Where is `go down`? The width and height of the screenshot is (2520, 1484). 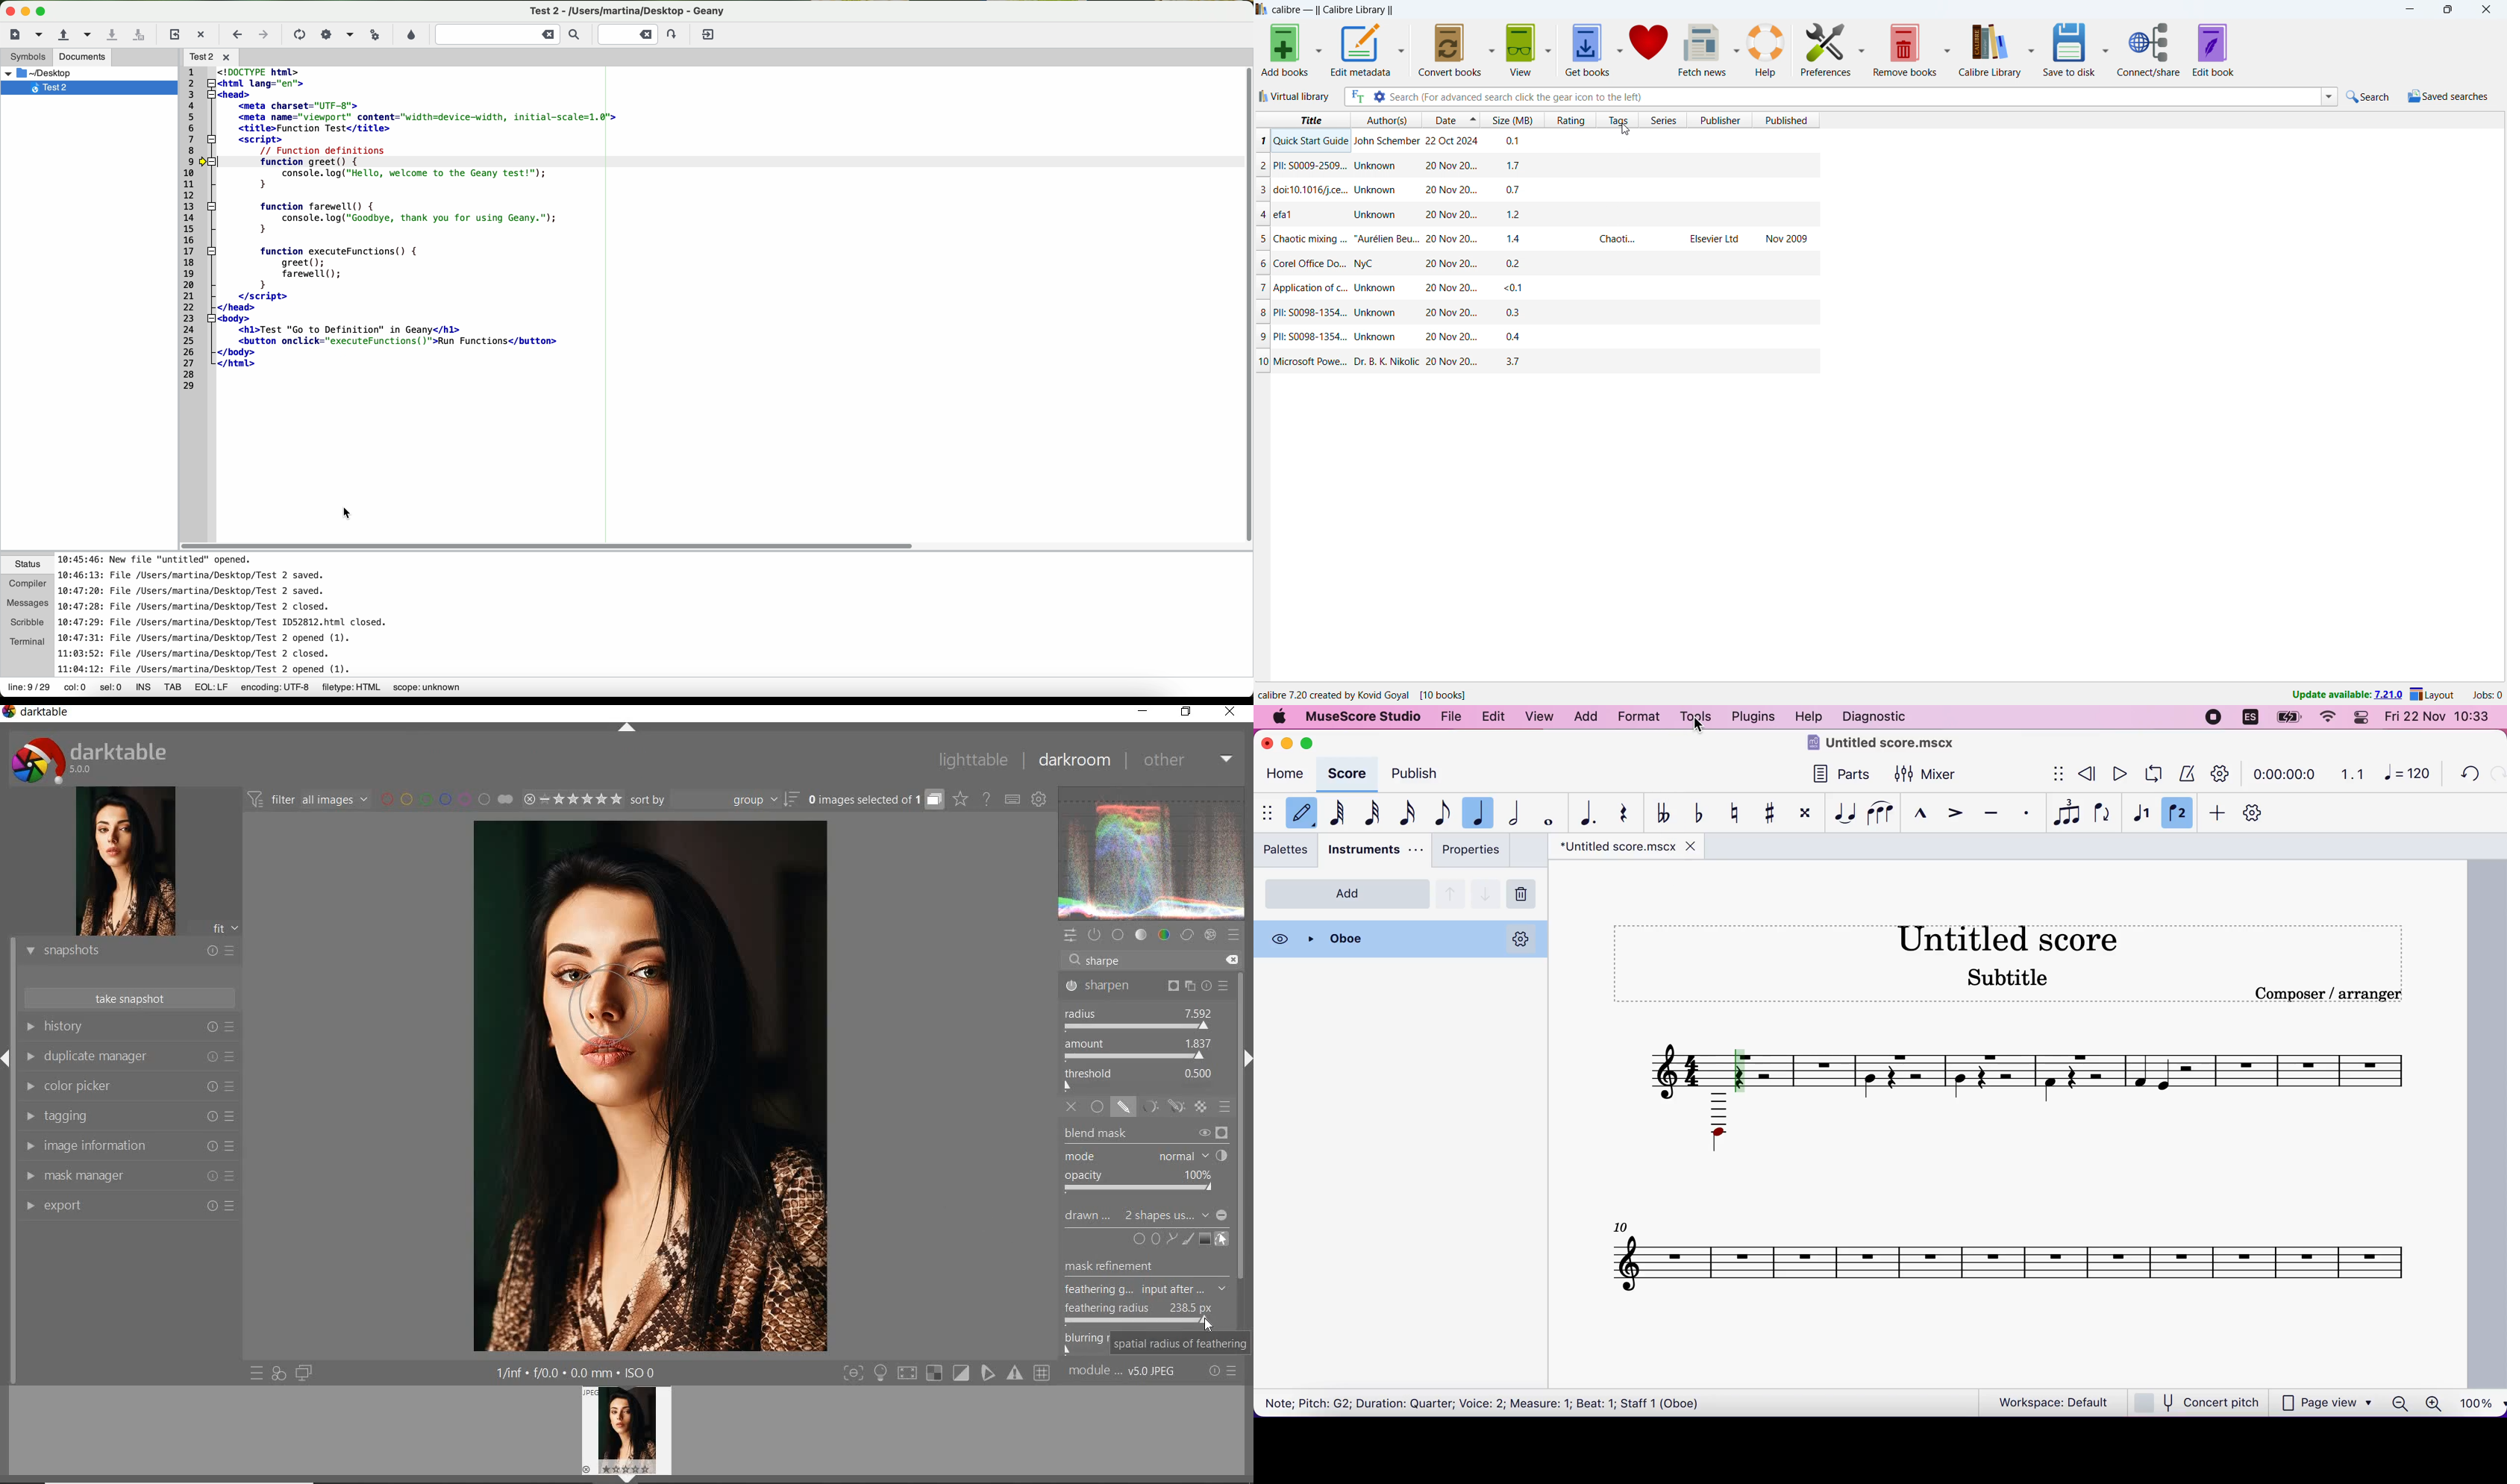
go down is located at coordinates (1486, 893).